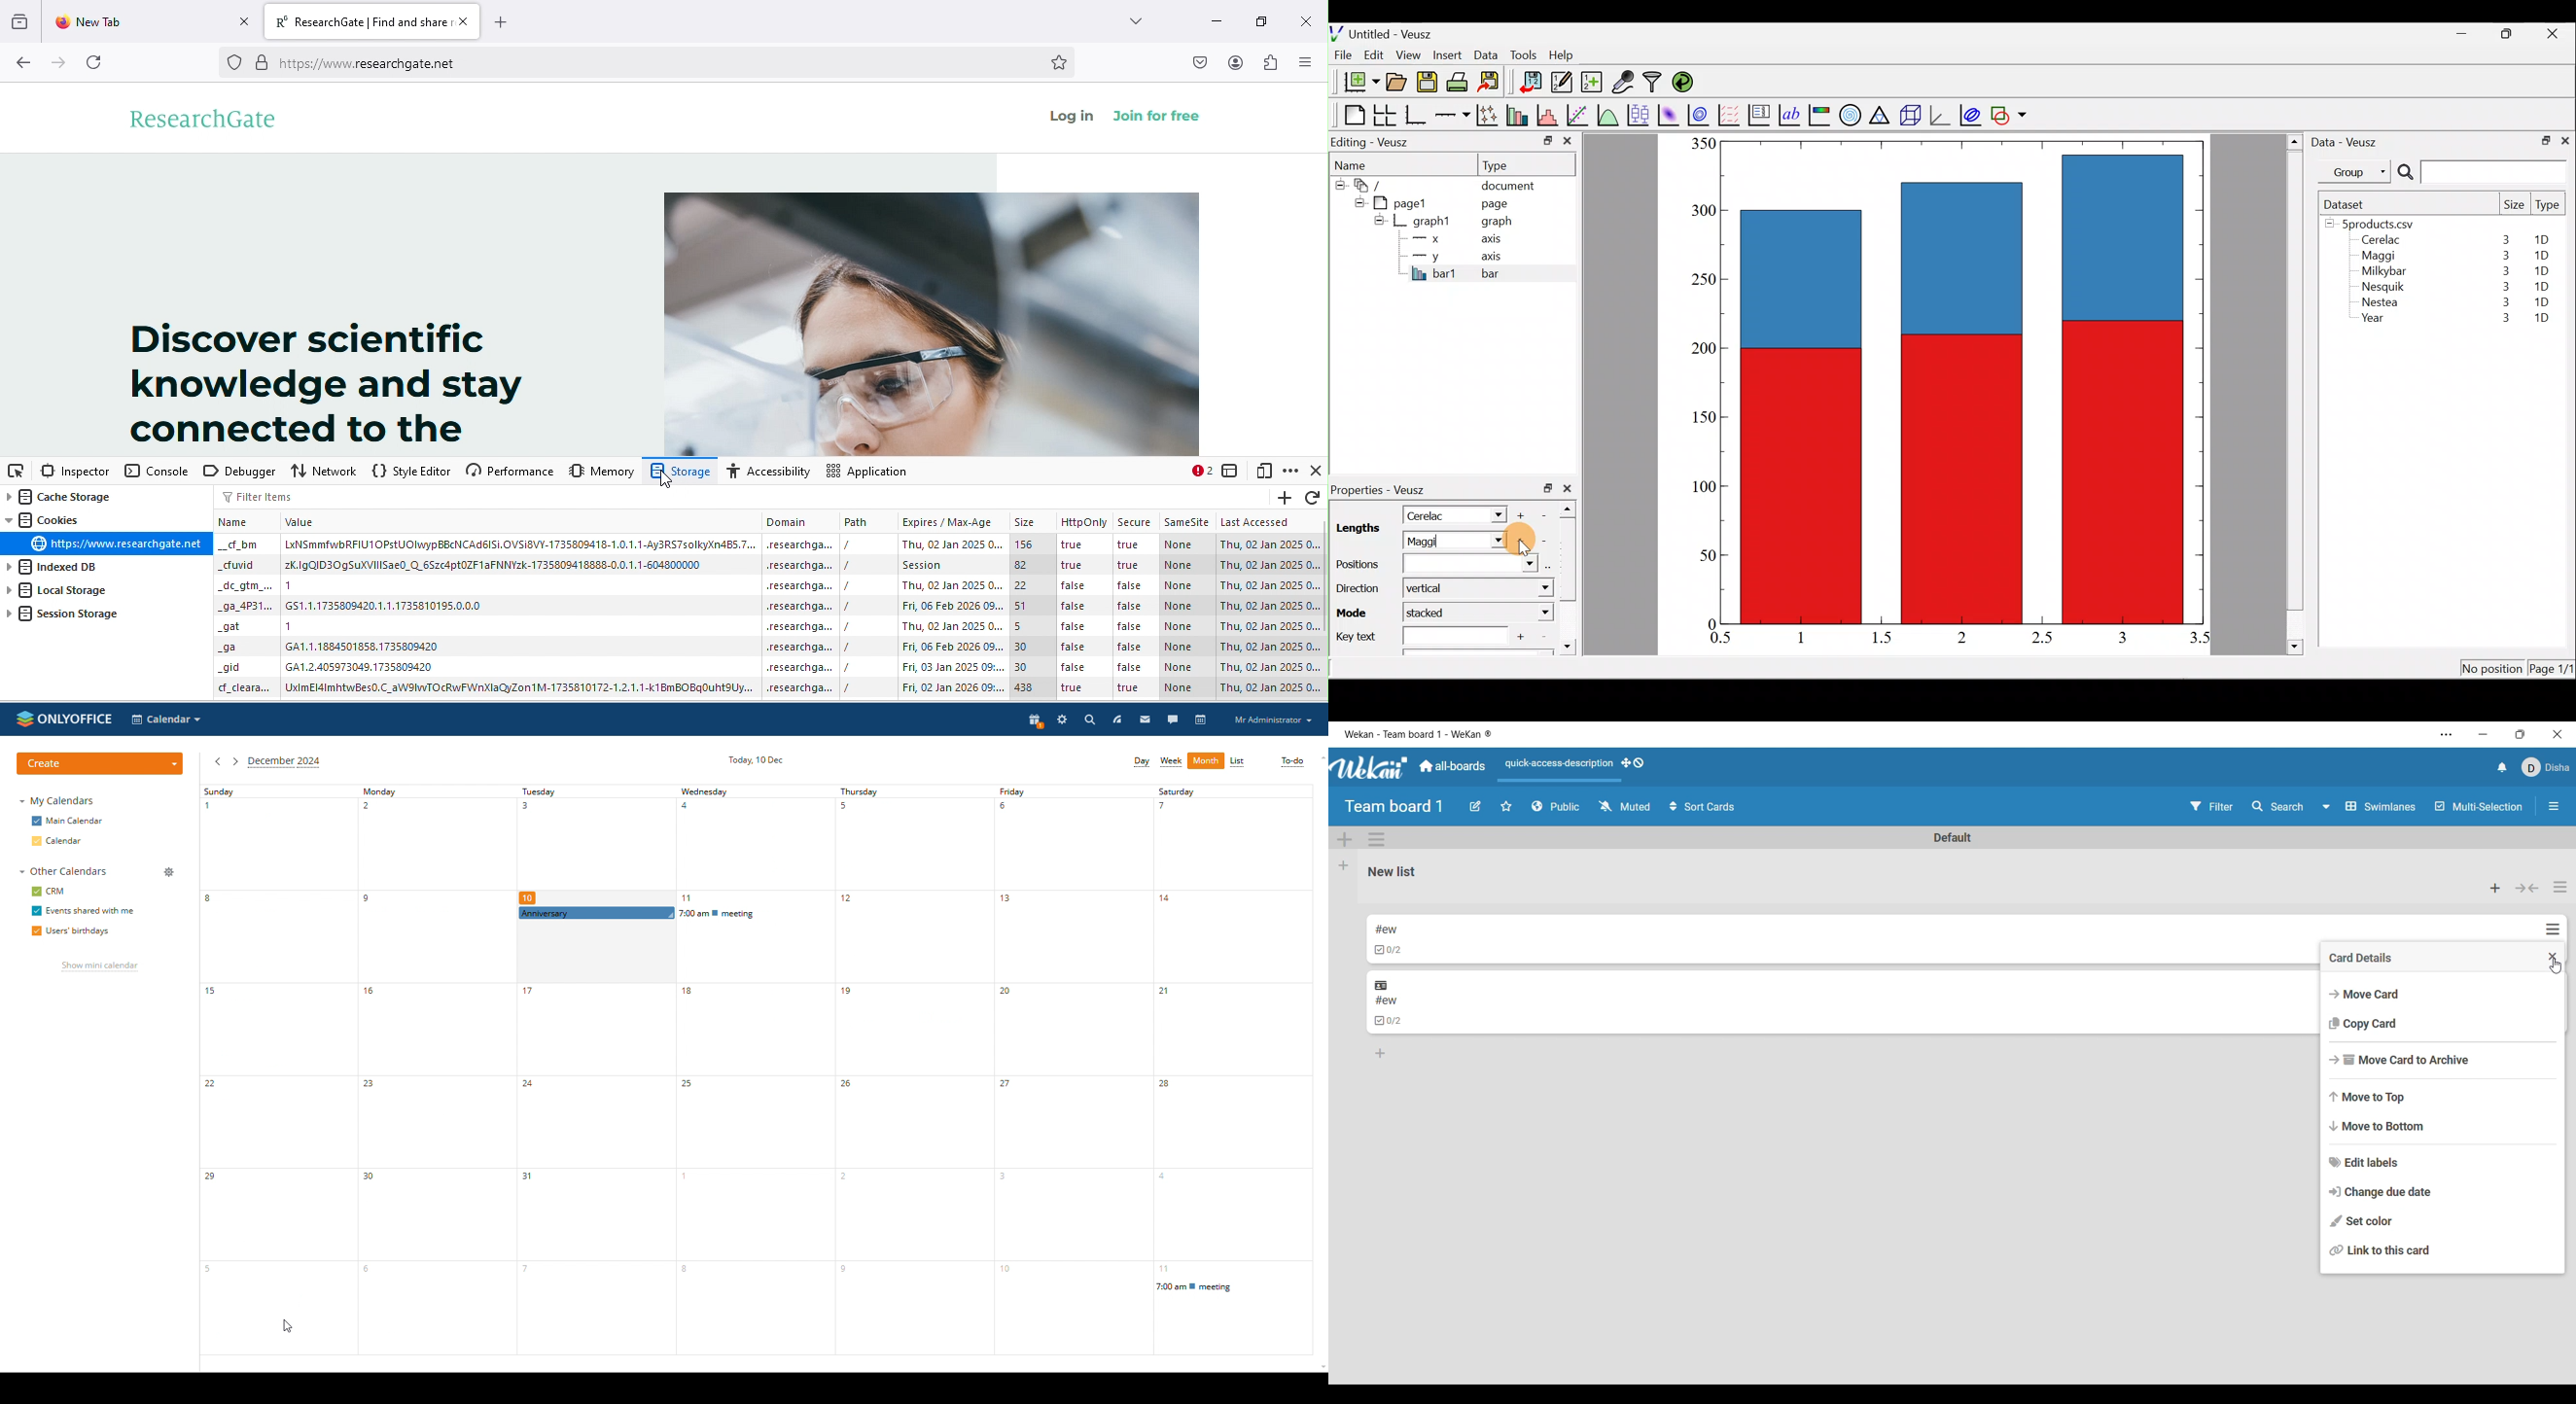 The image size is (2576, 1428). Describe the element at coordinates (1512, 273) in the screenshot. I see `bar` at that location.